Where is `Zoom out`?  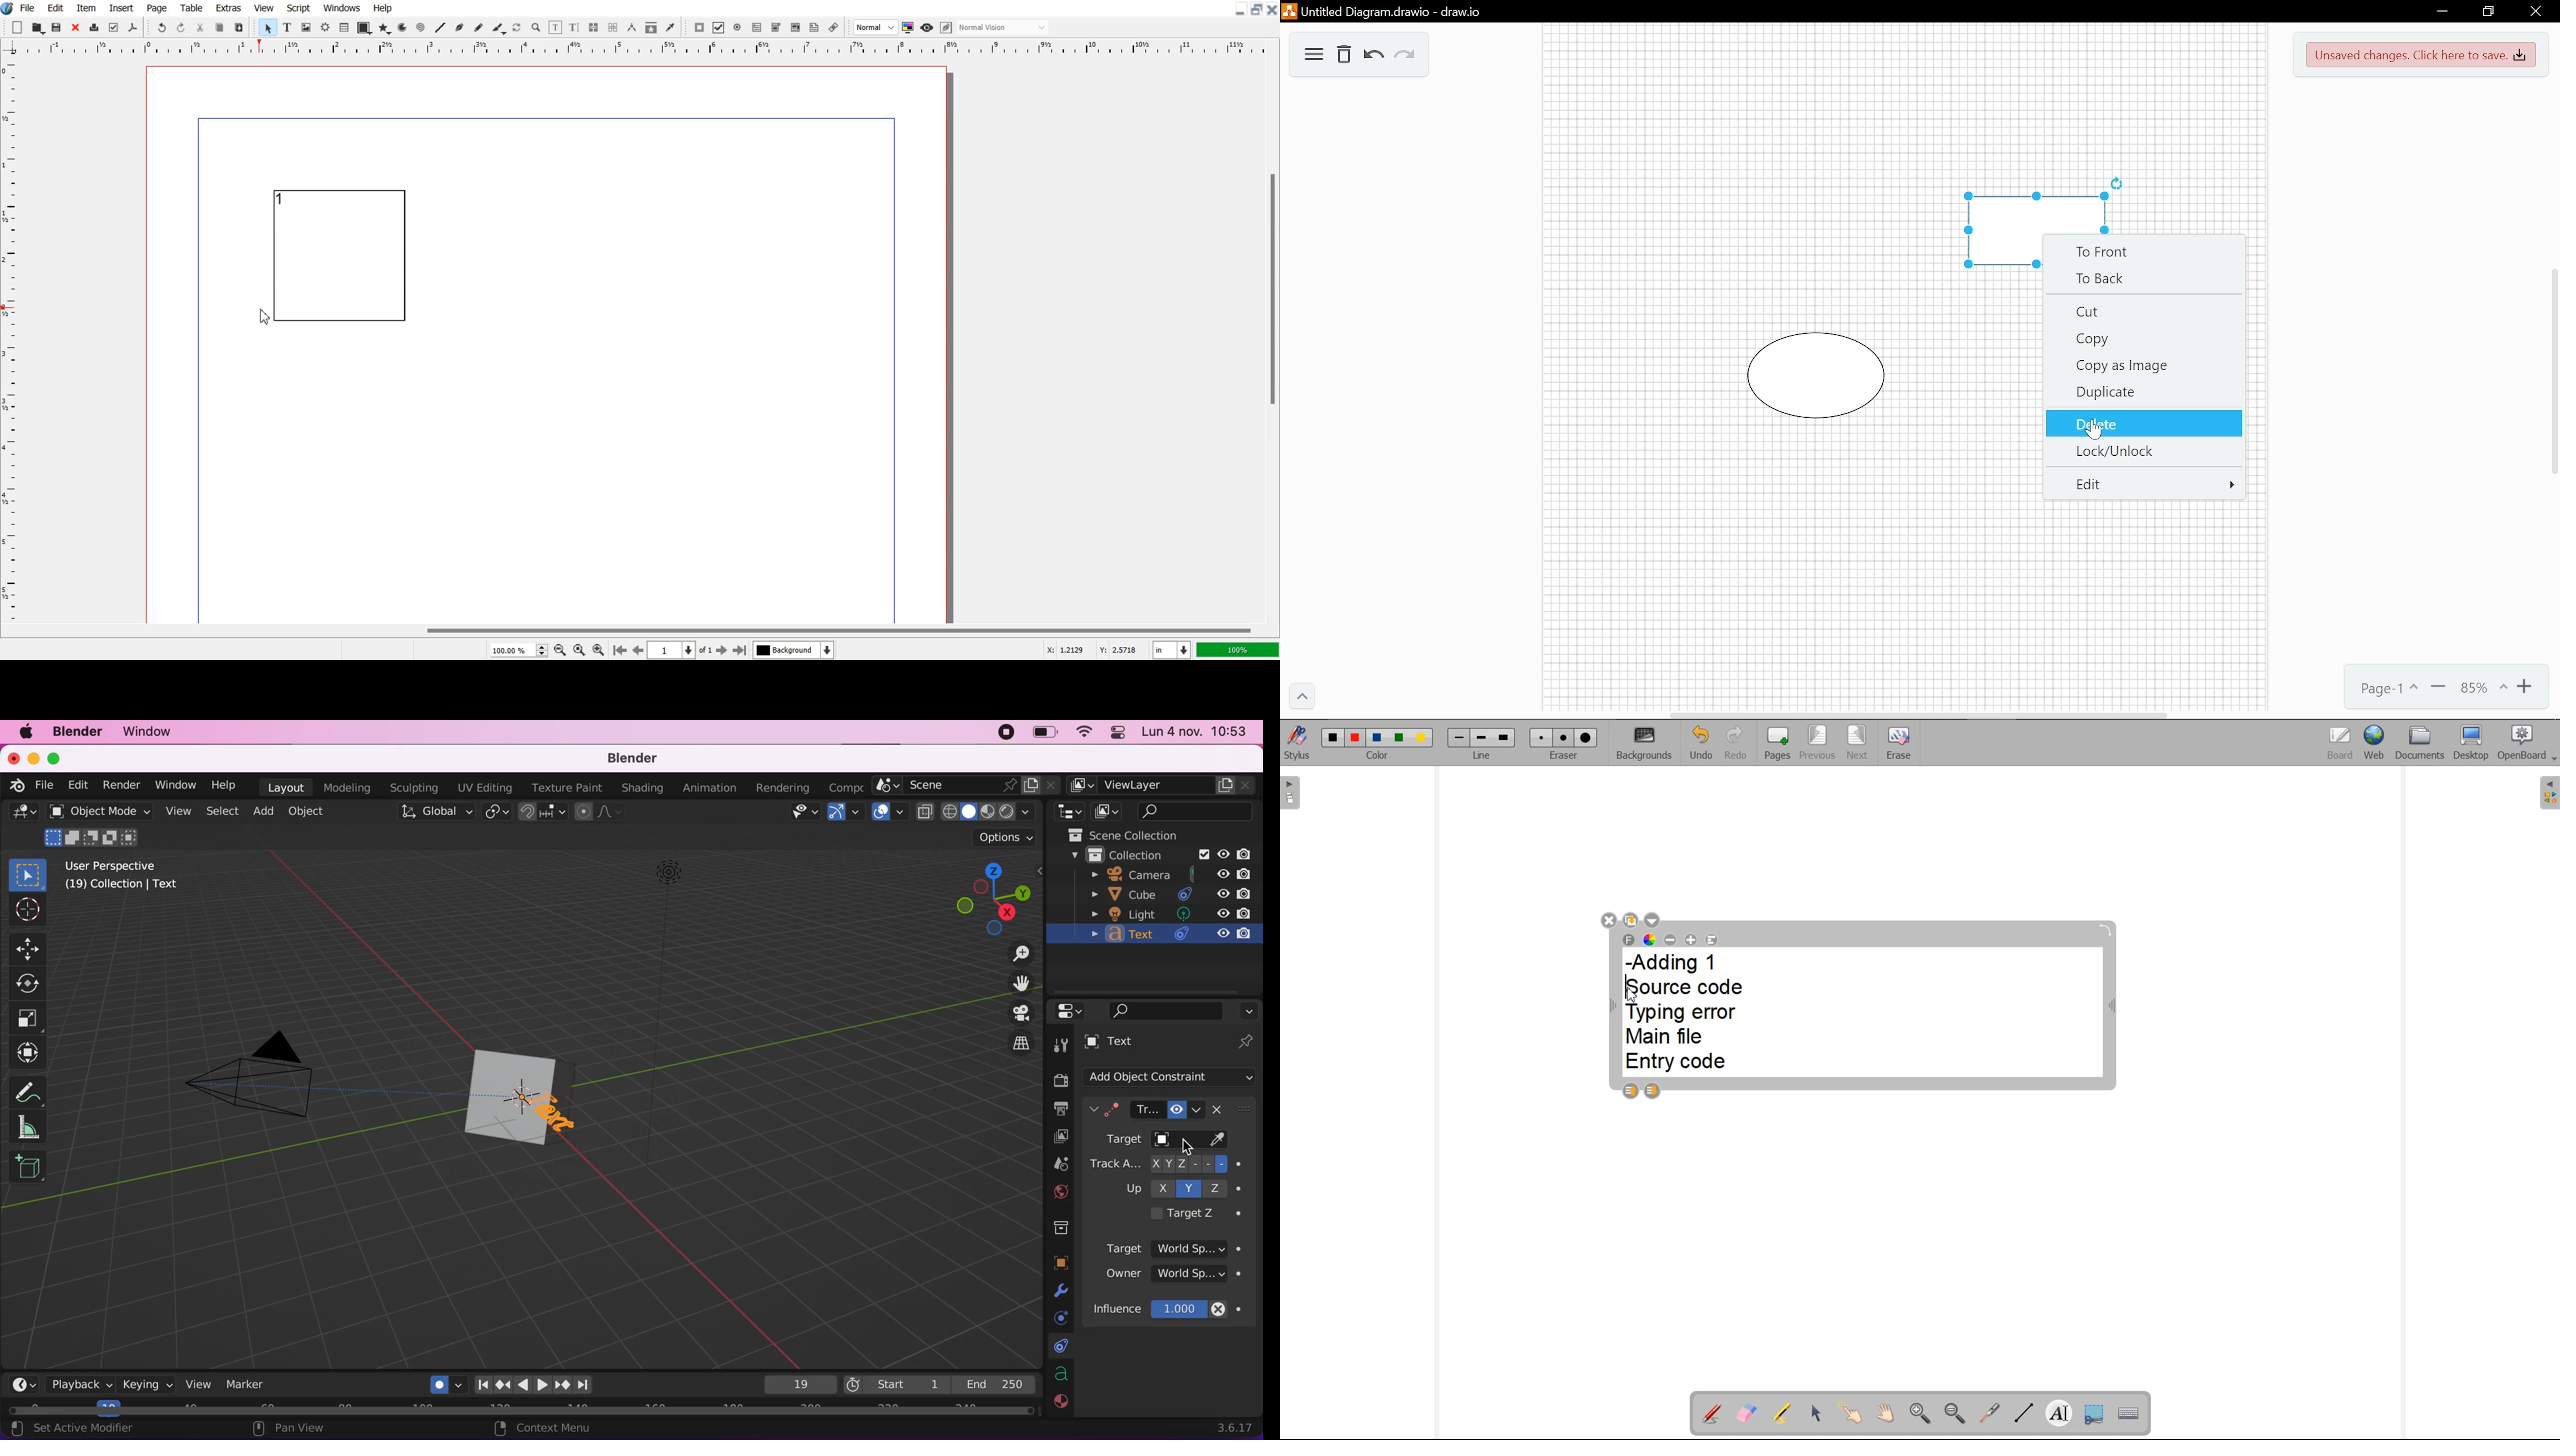
Zoom out is located at coordinates (1954, 1413).